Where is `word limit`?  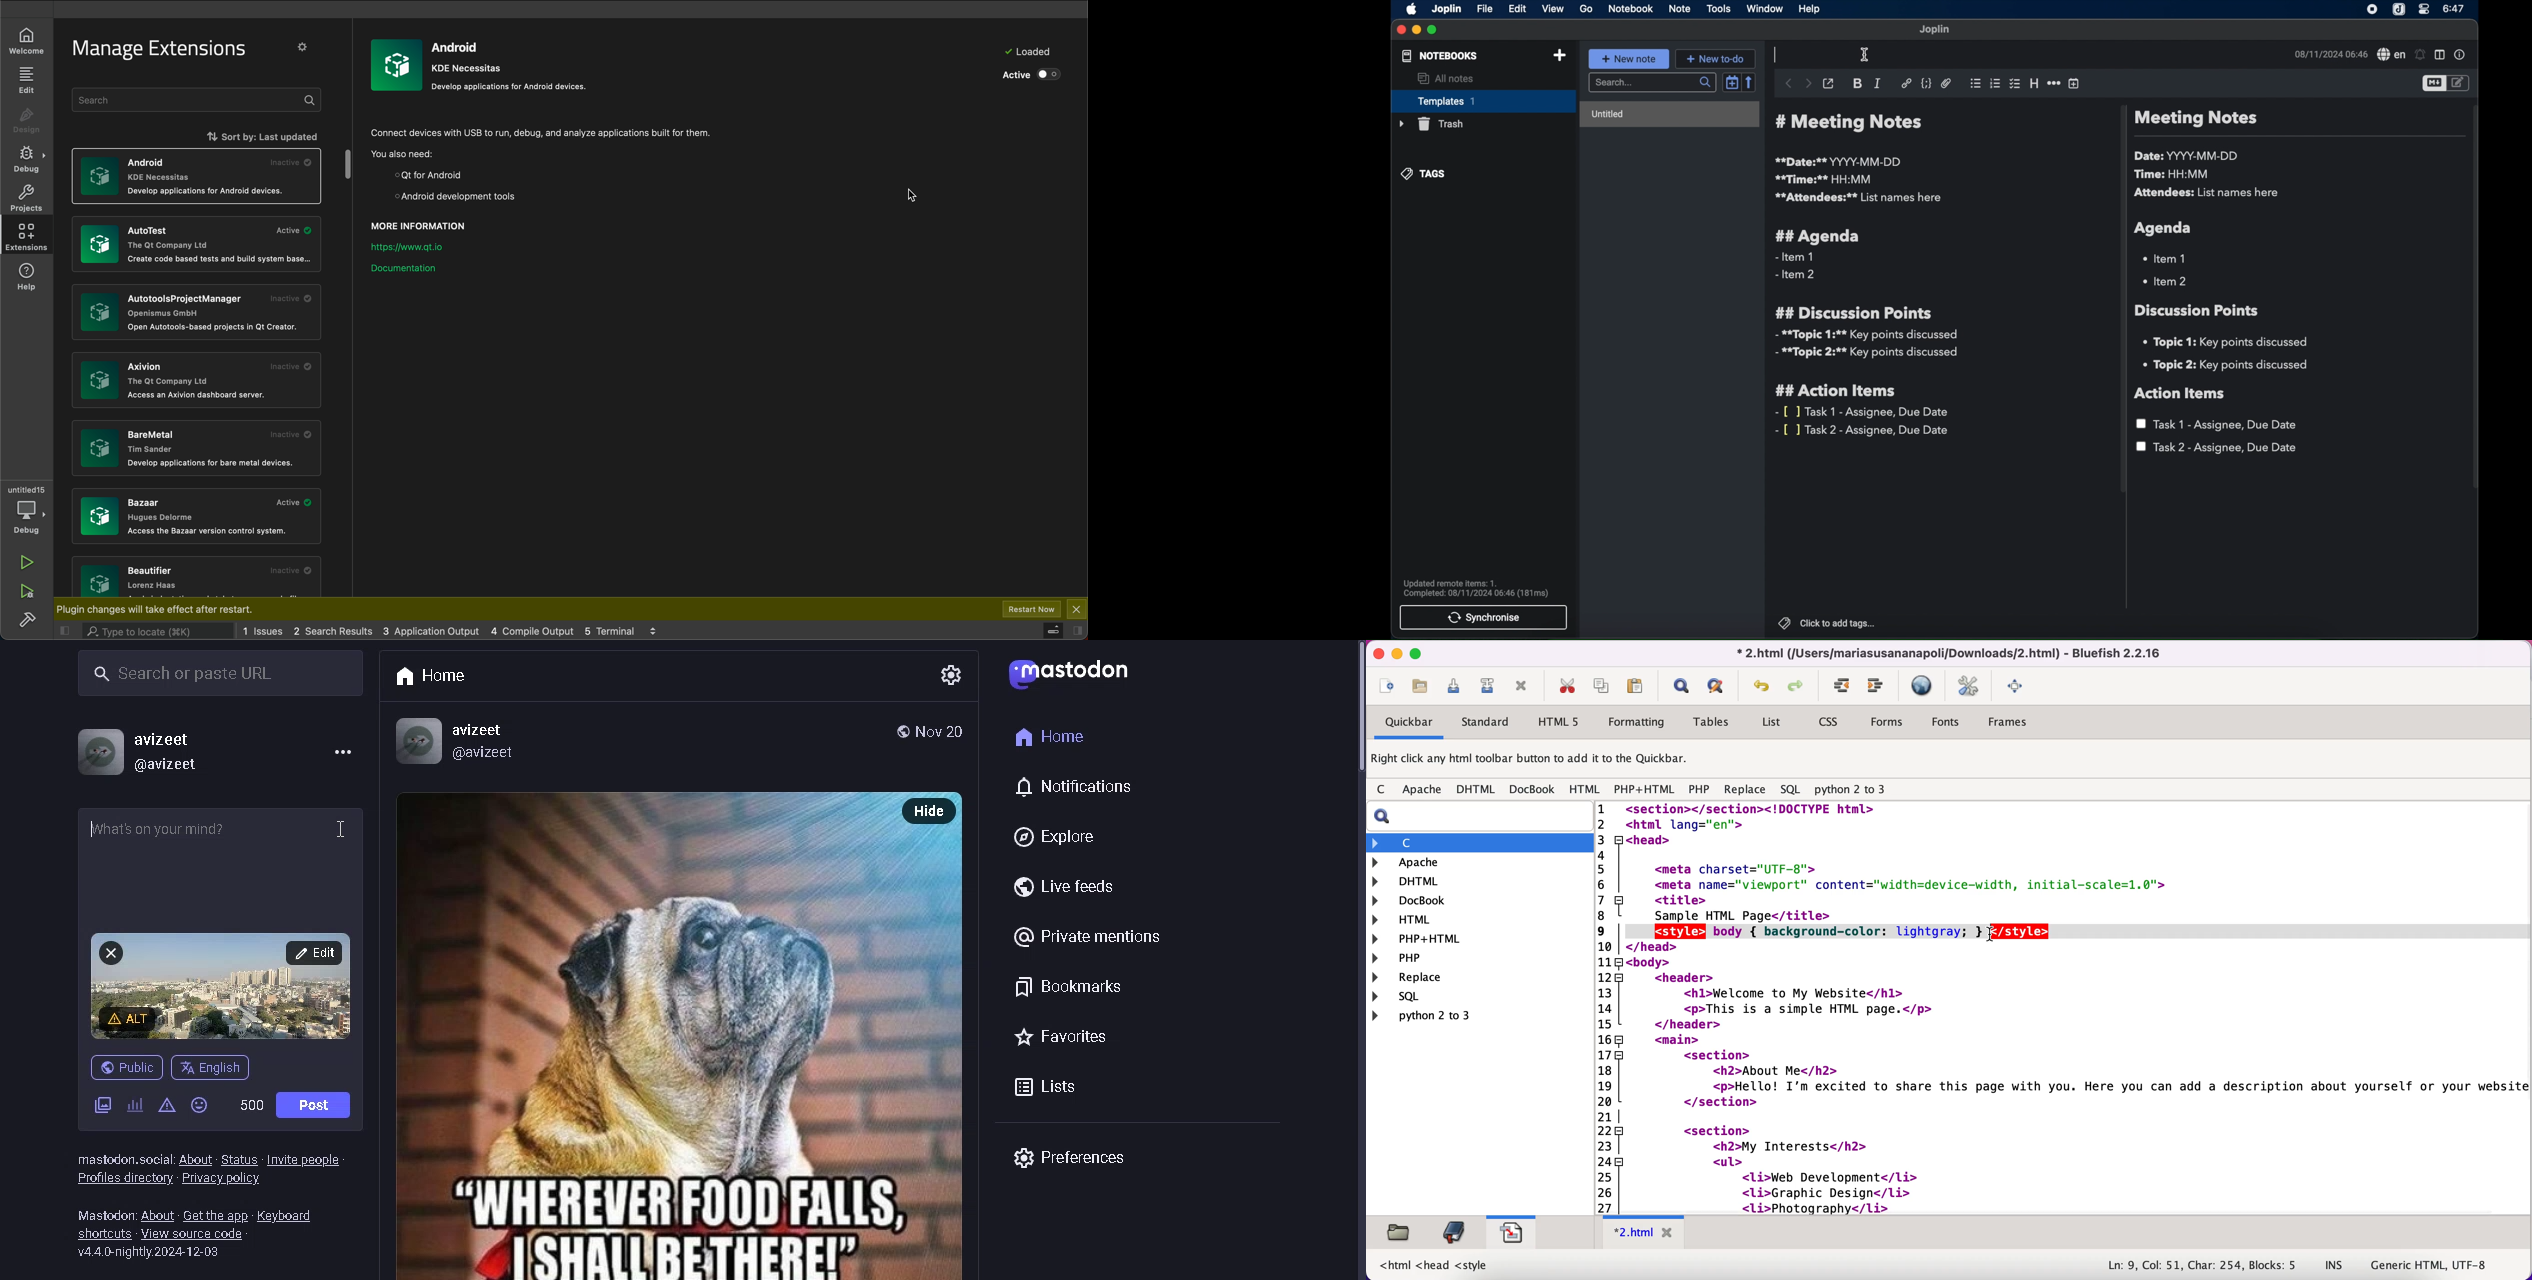
word limit is located at coordinates (248, 1109).